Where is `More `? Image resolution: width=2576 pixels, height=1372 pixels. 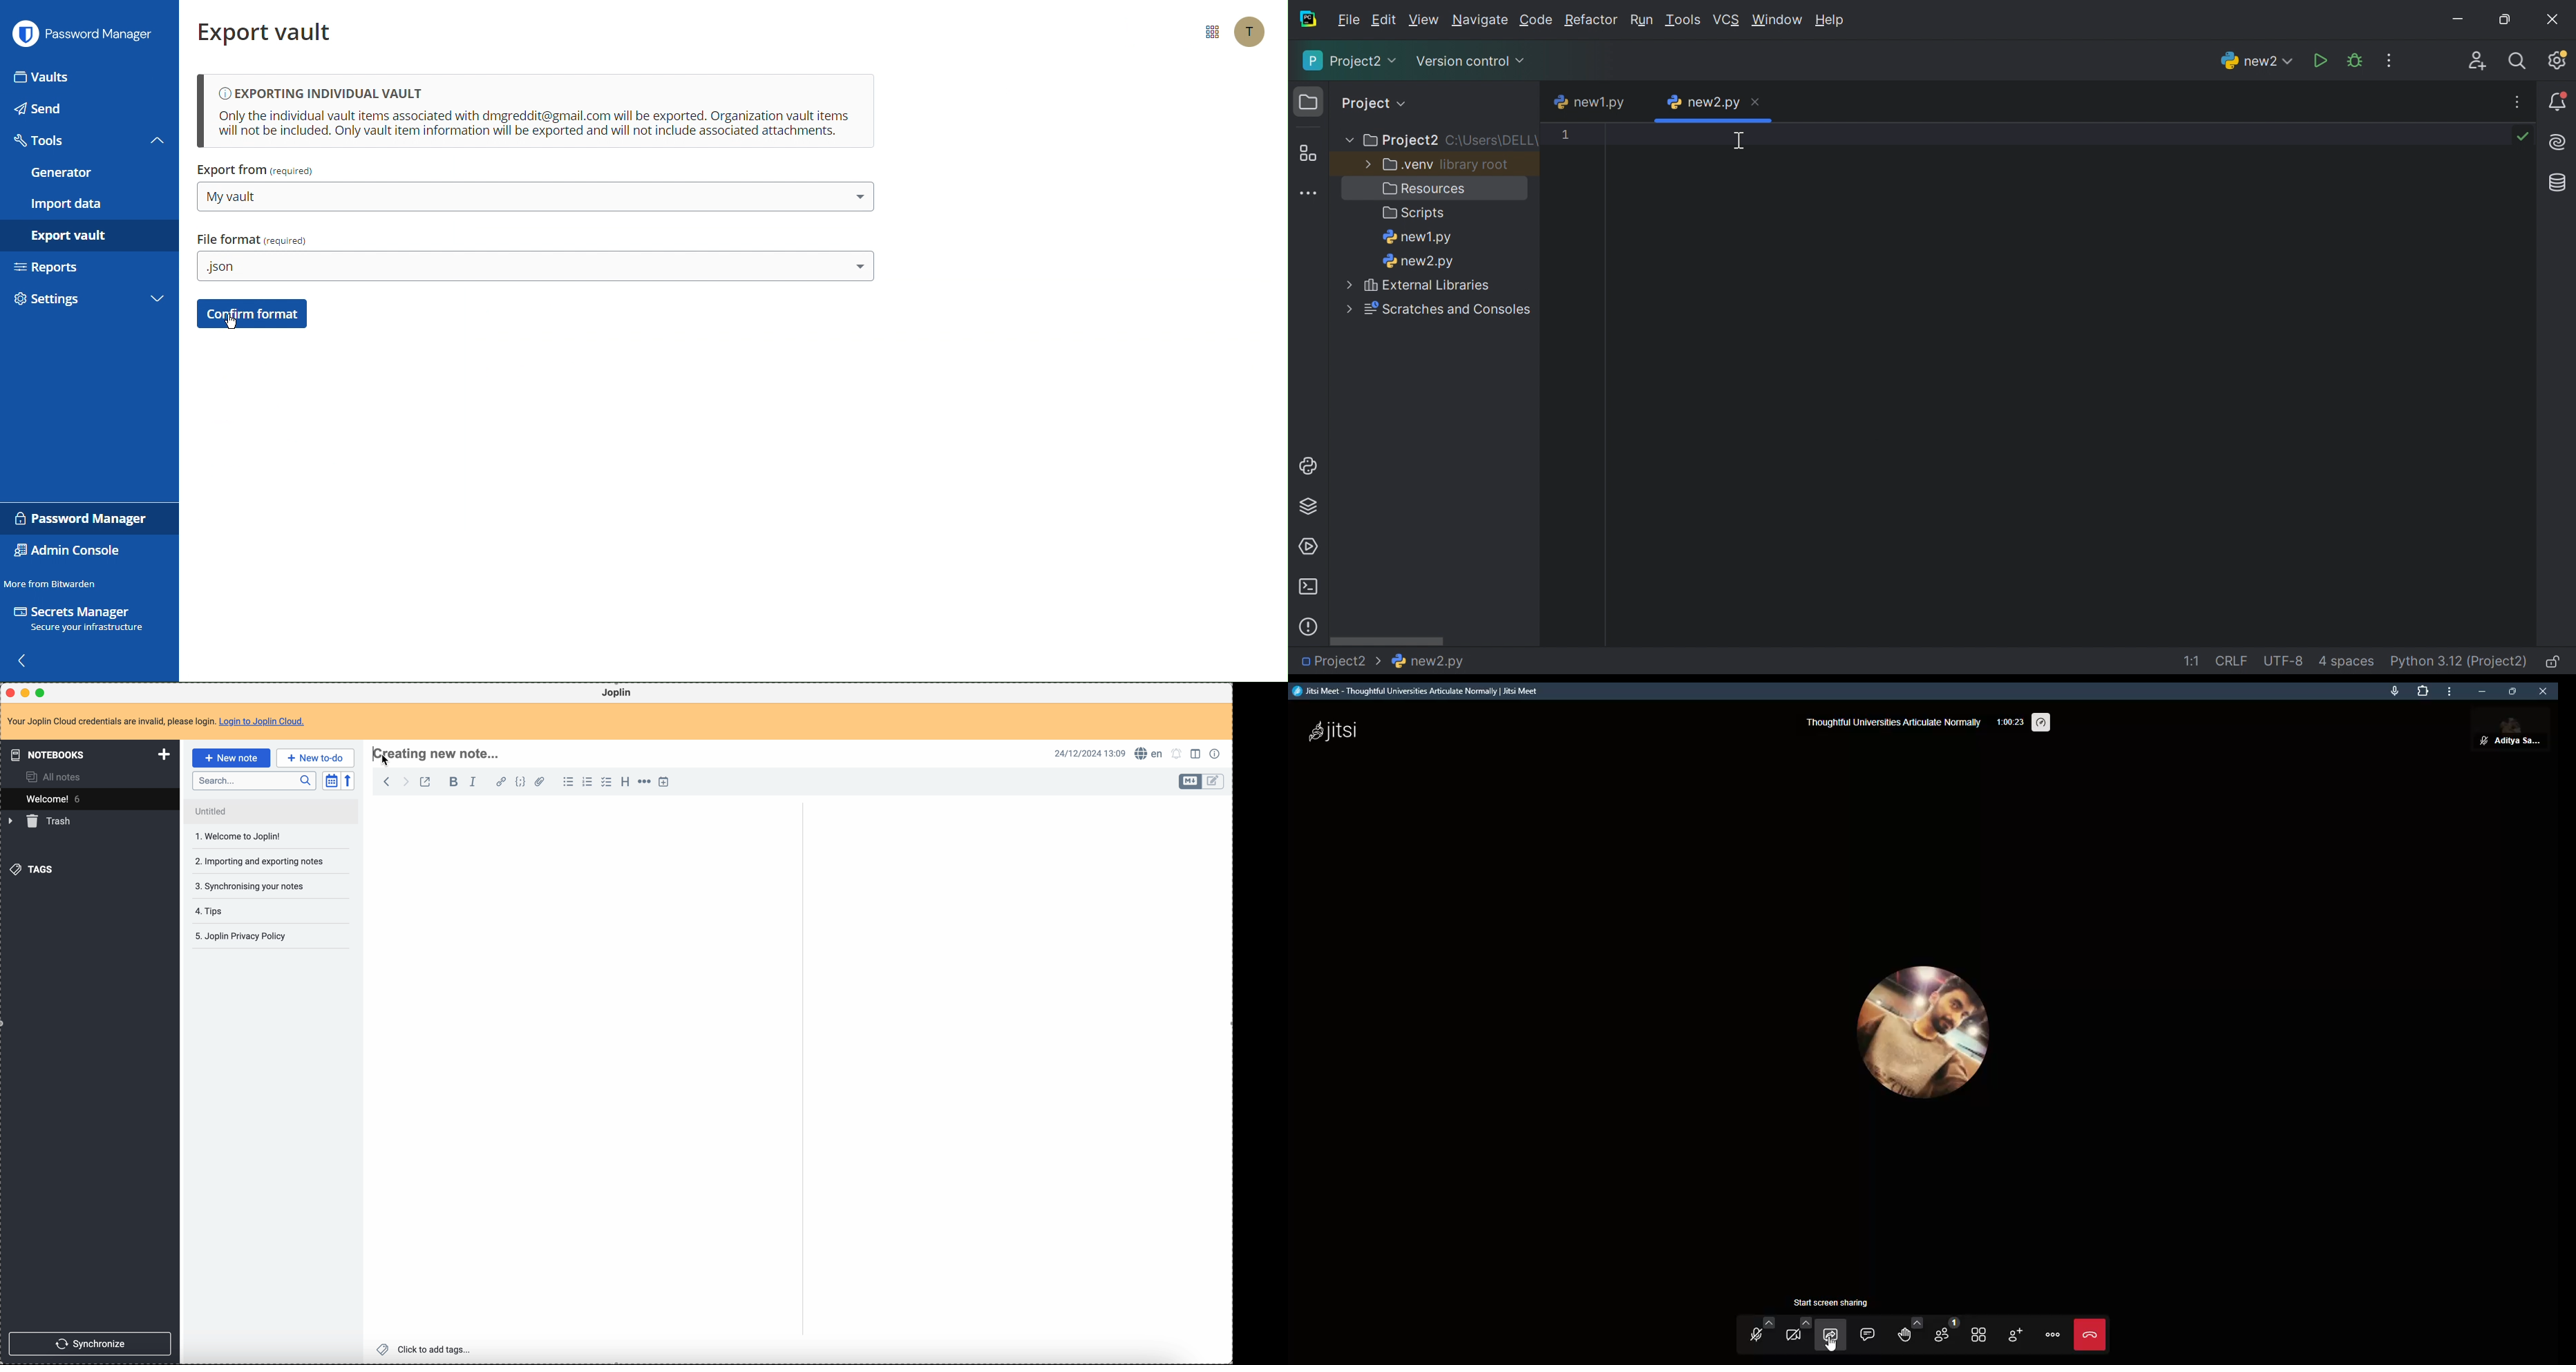 More  is located at coordinates (157, 298).